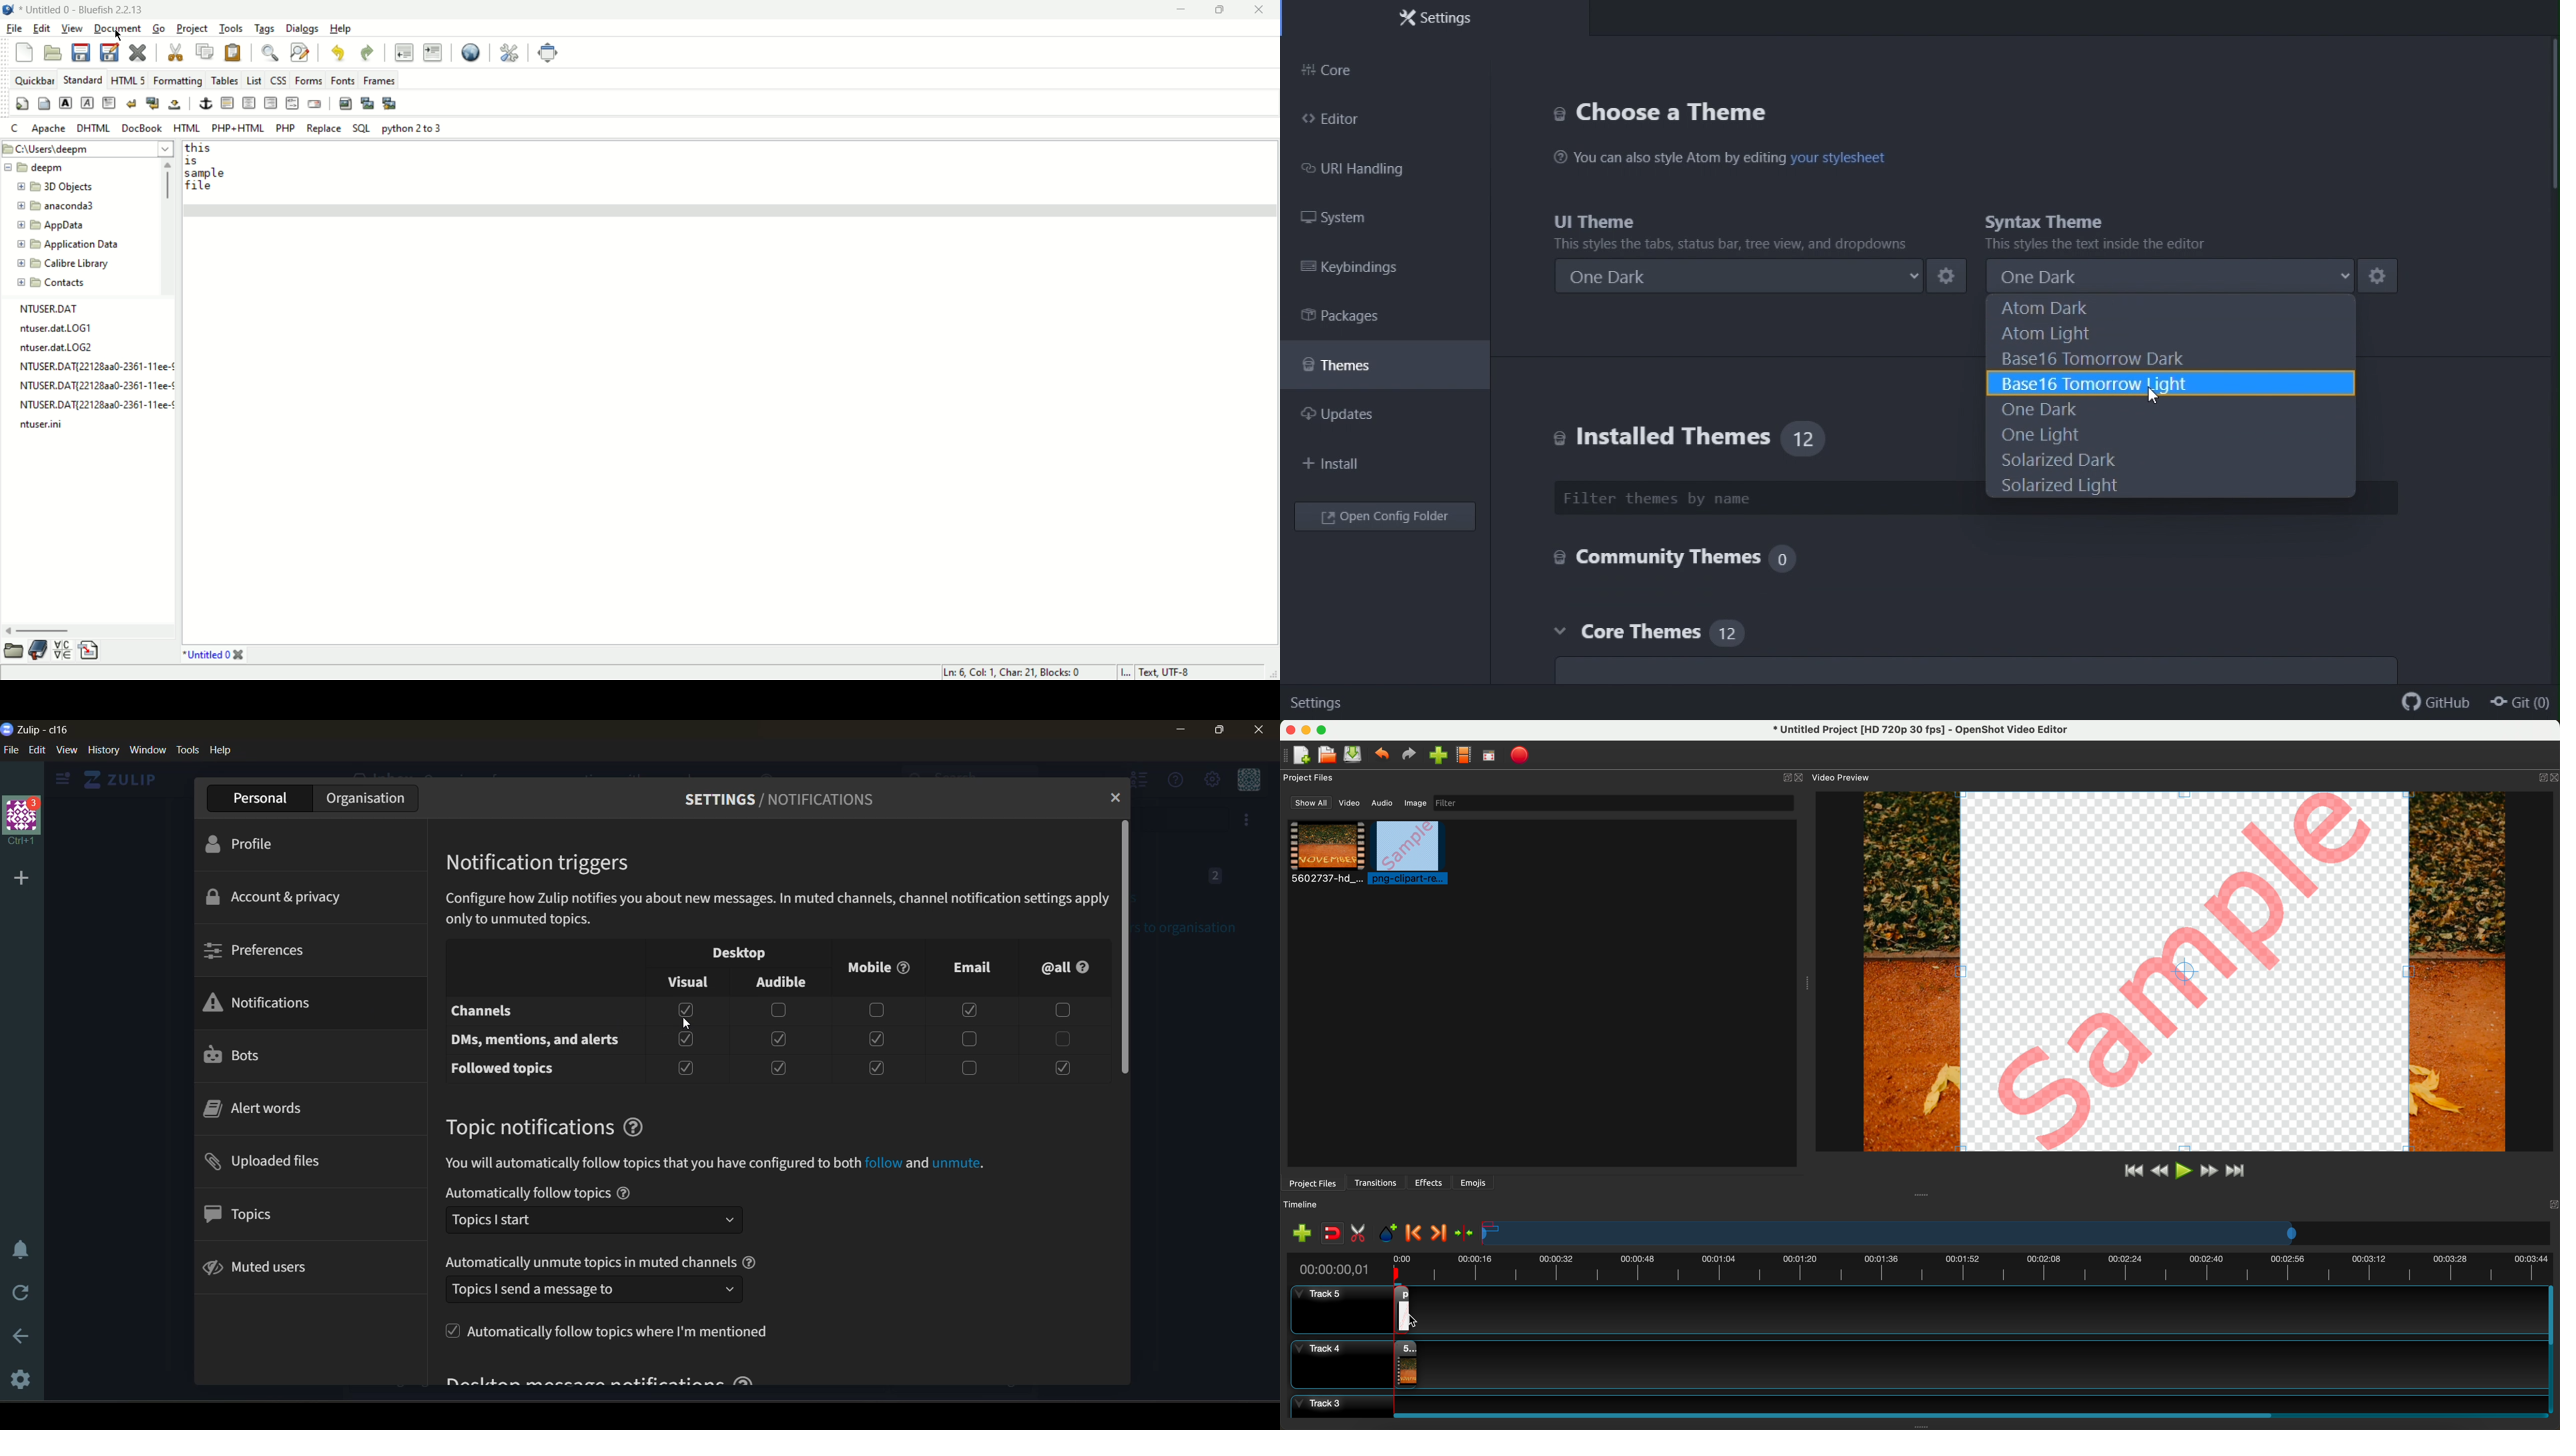  What do you see at coordinates (1437, 19) in the screenshot?
I see `Settings` at bounding box center [1437, 19].